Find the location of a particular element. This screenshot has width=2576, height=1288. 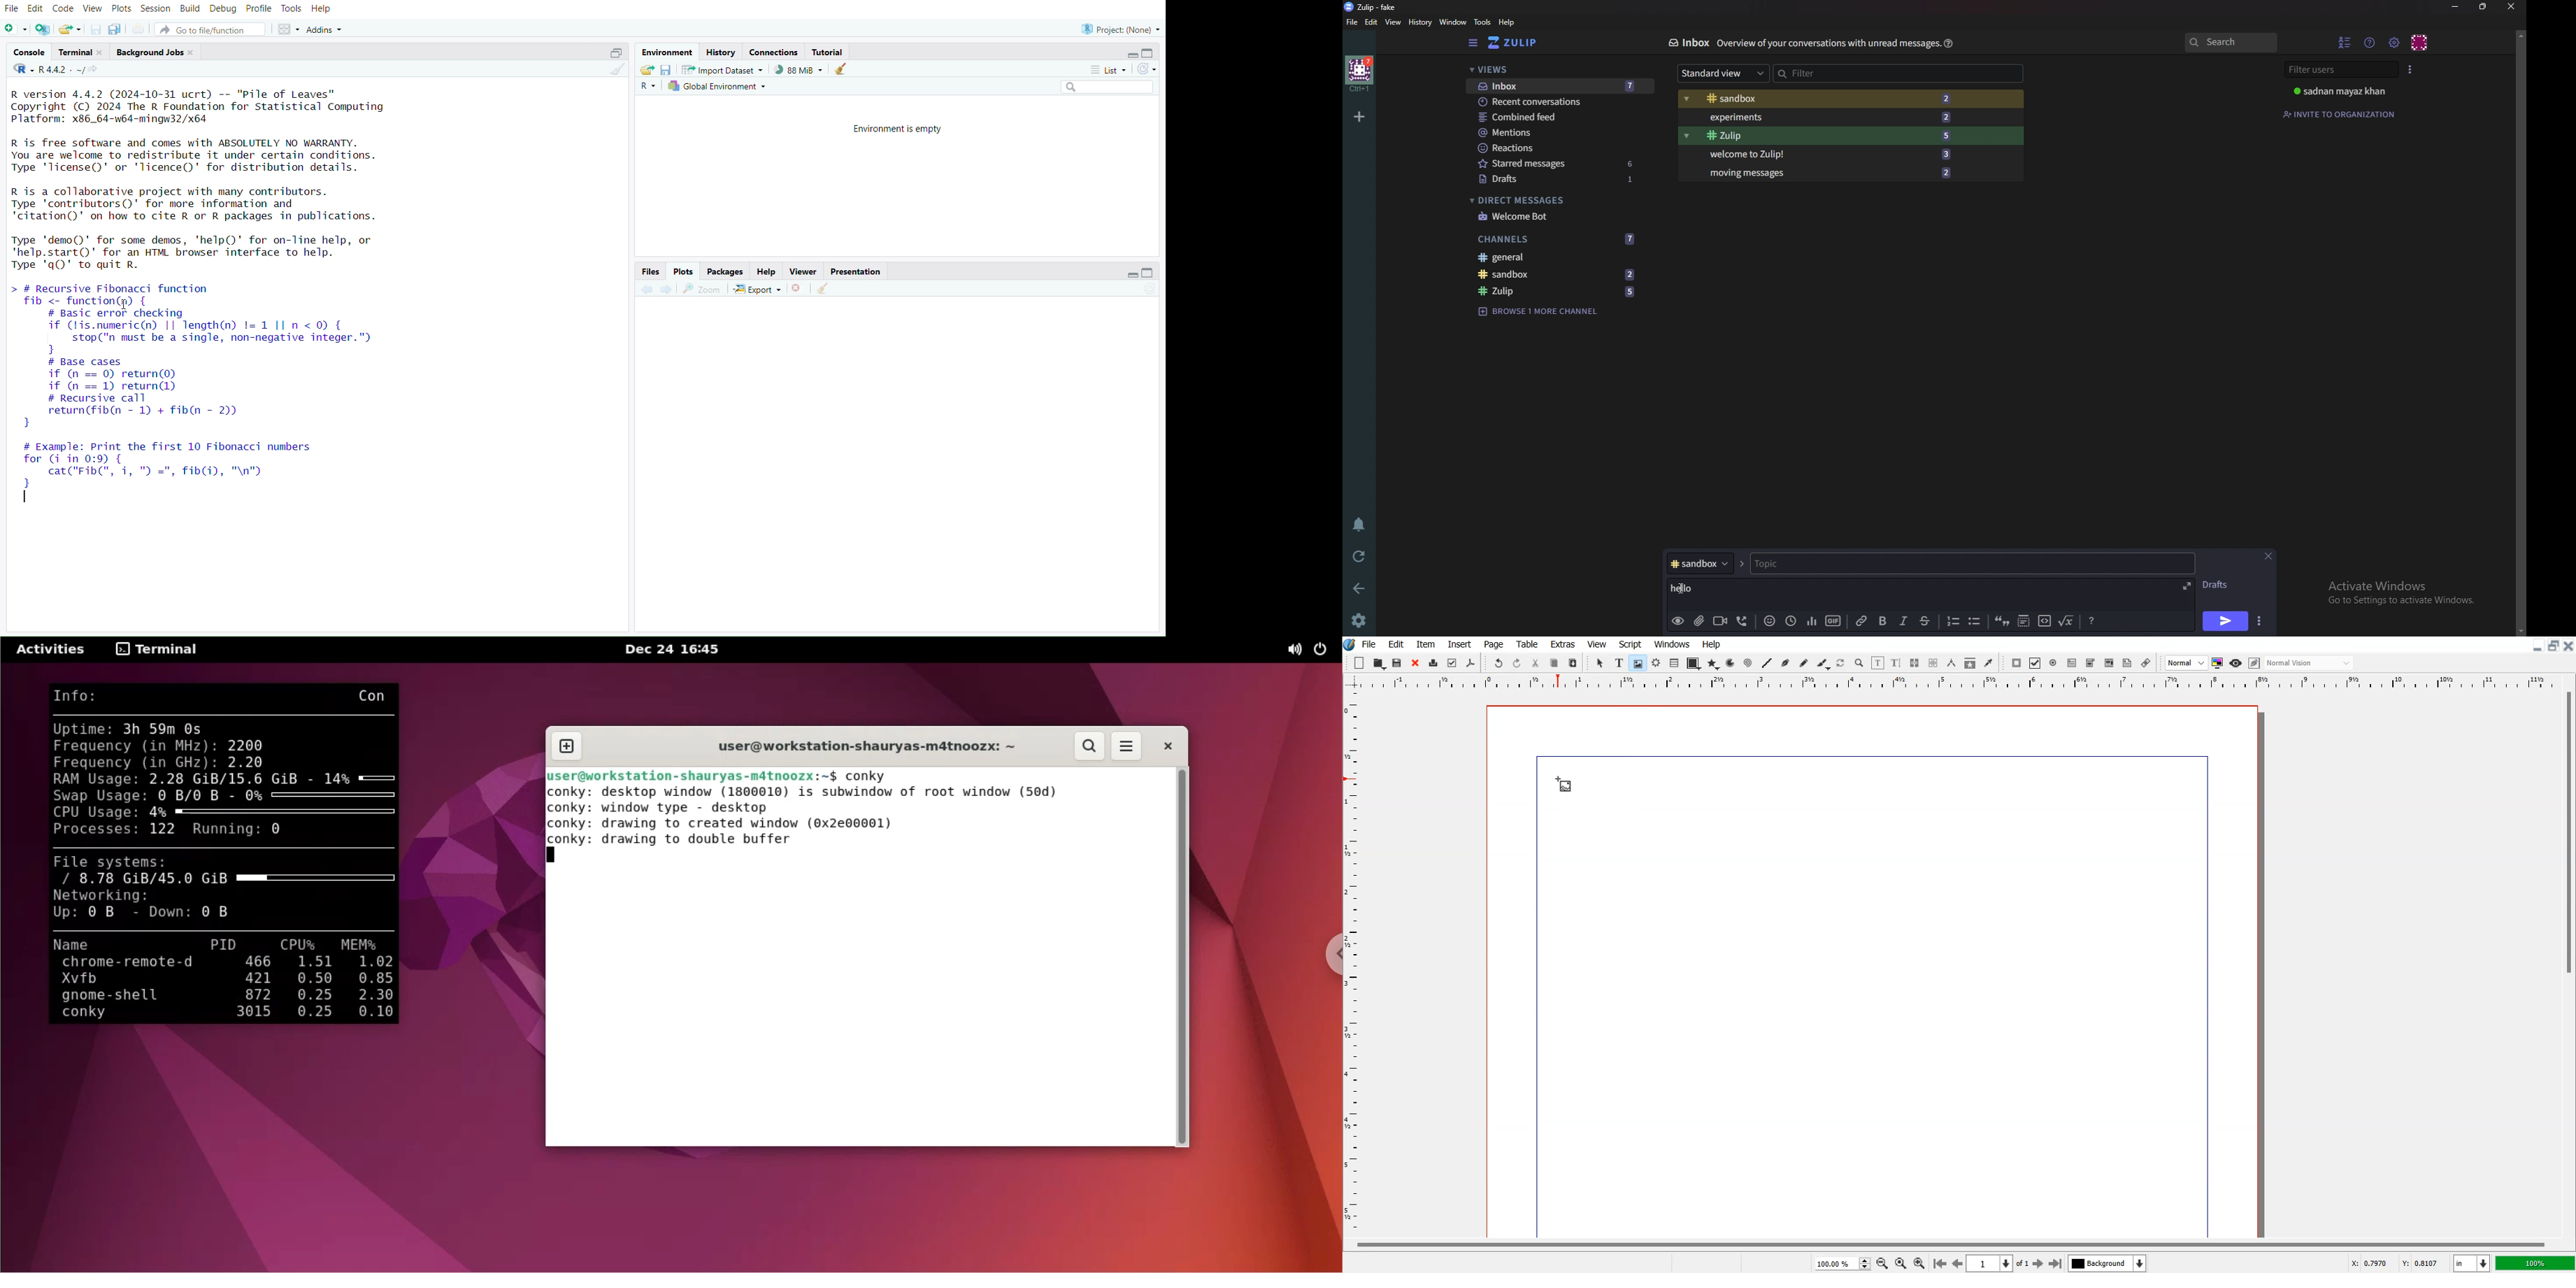

refresh list is located at coordinates (1145, 70).